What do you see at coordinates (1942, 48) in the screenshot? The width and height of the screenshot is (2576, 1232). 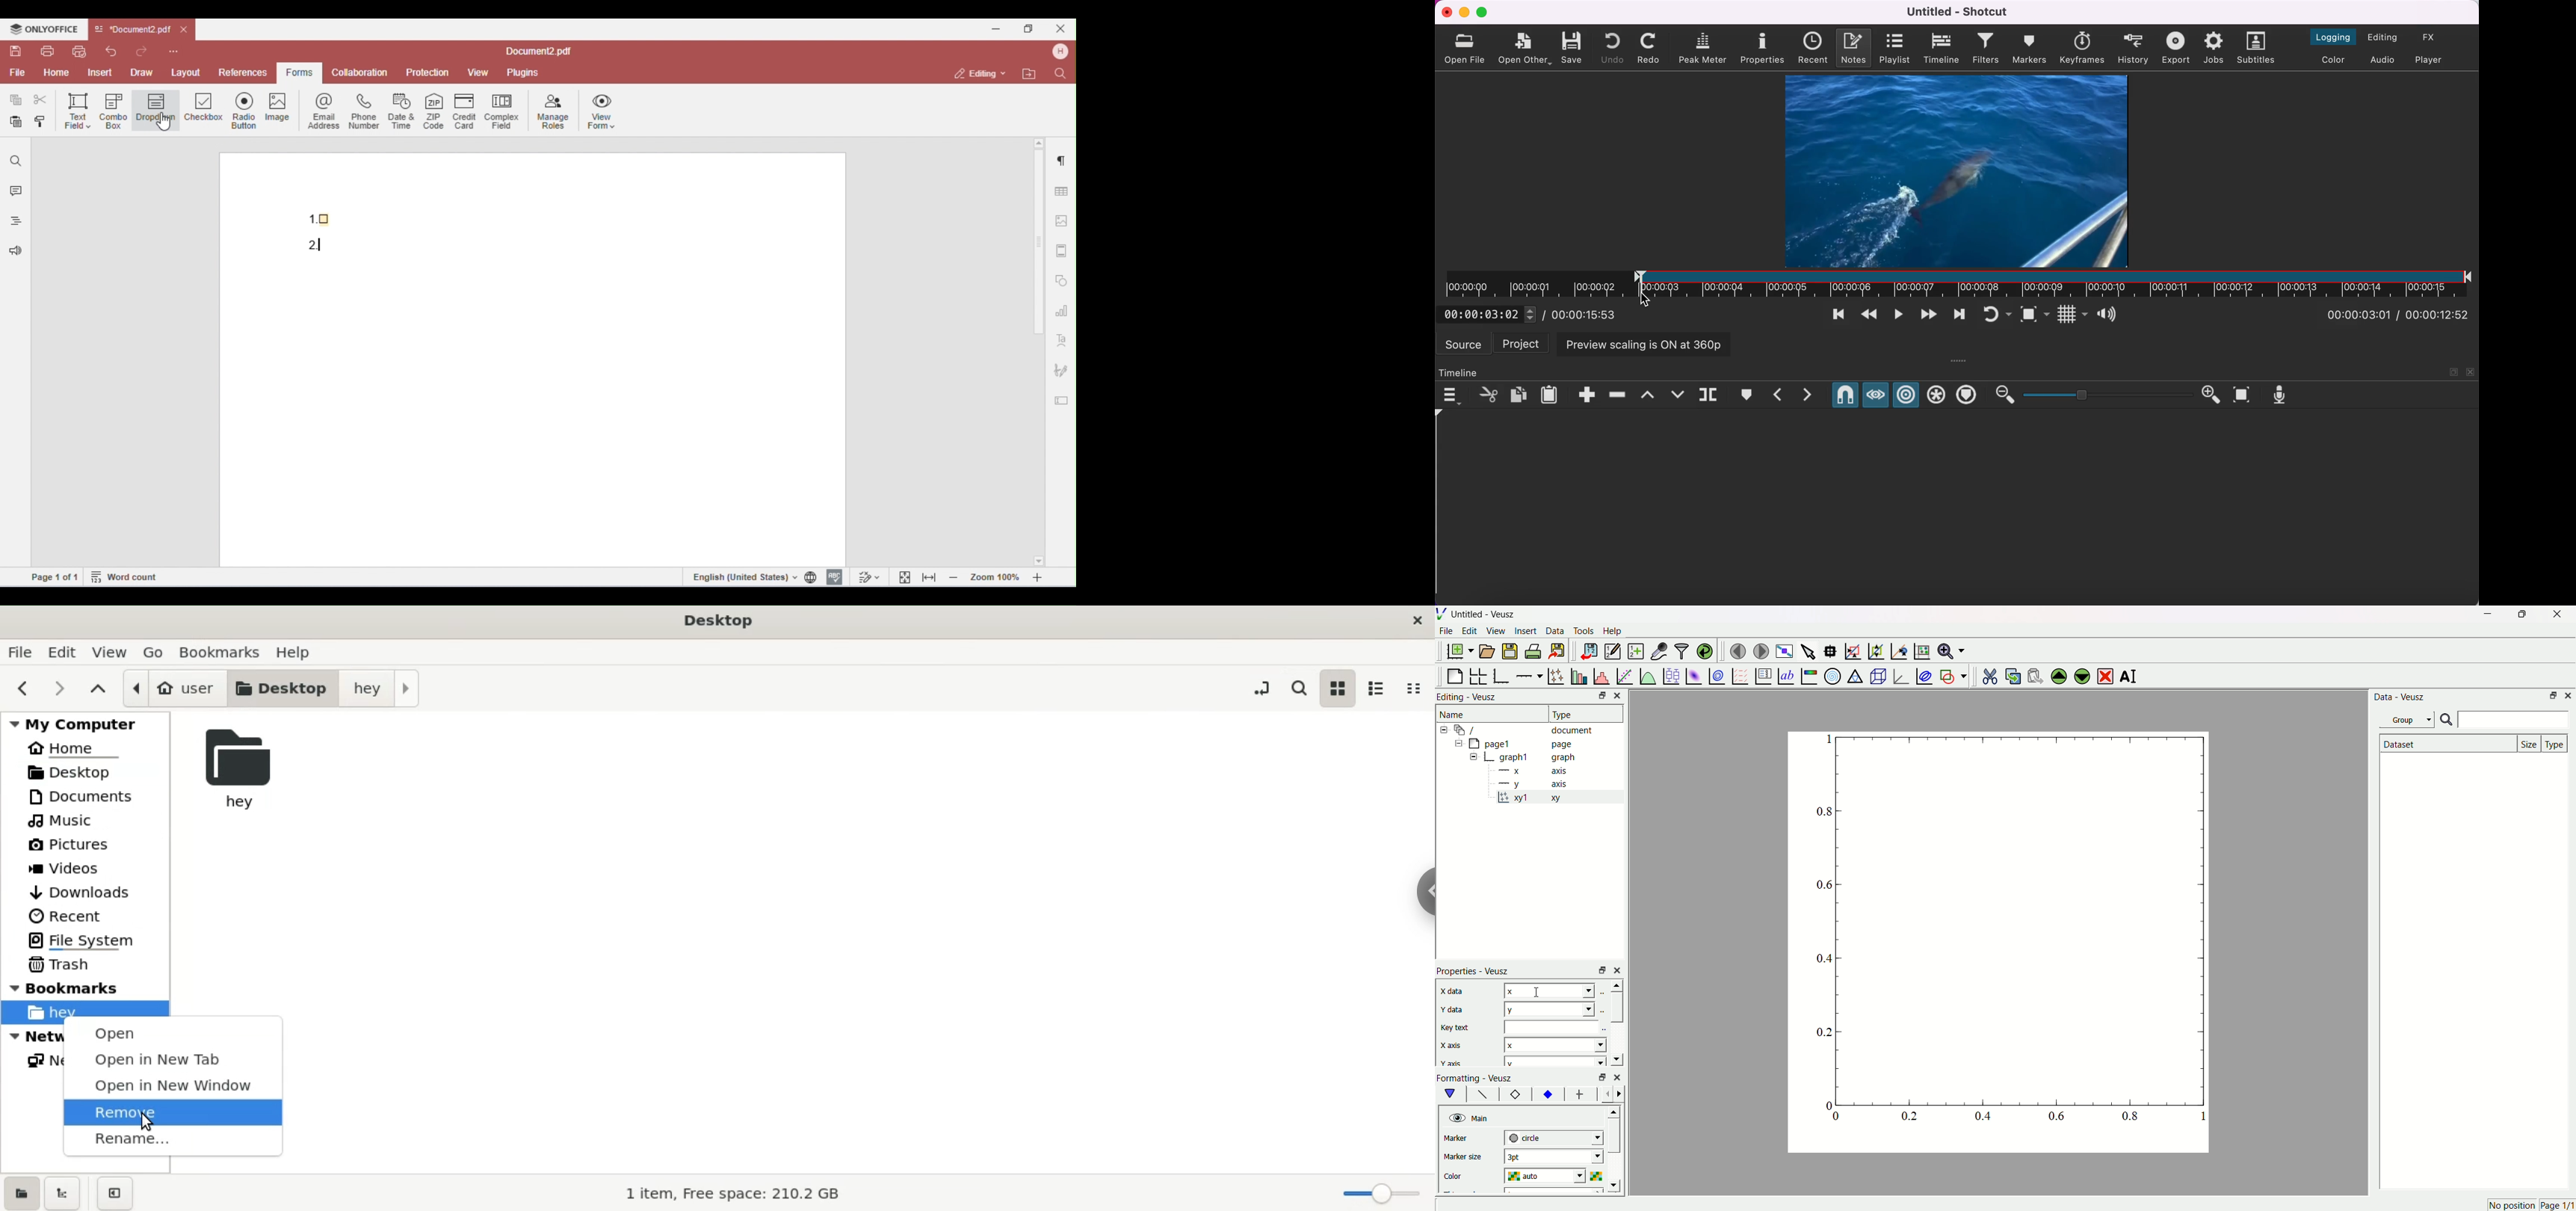 I see `timeline` at bounding box center [1942, 48].